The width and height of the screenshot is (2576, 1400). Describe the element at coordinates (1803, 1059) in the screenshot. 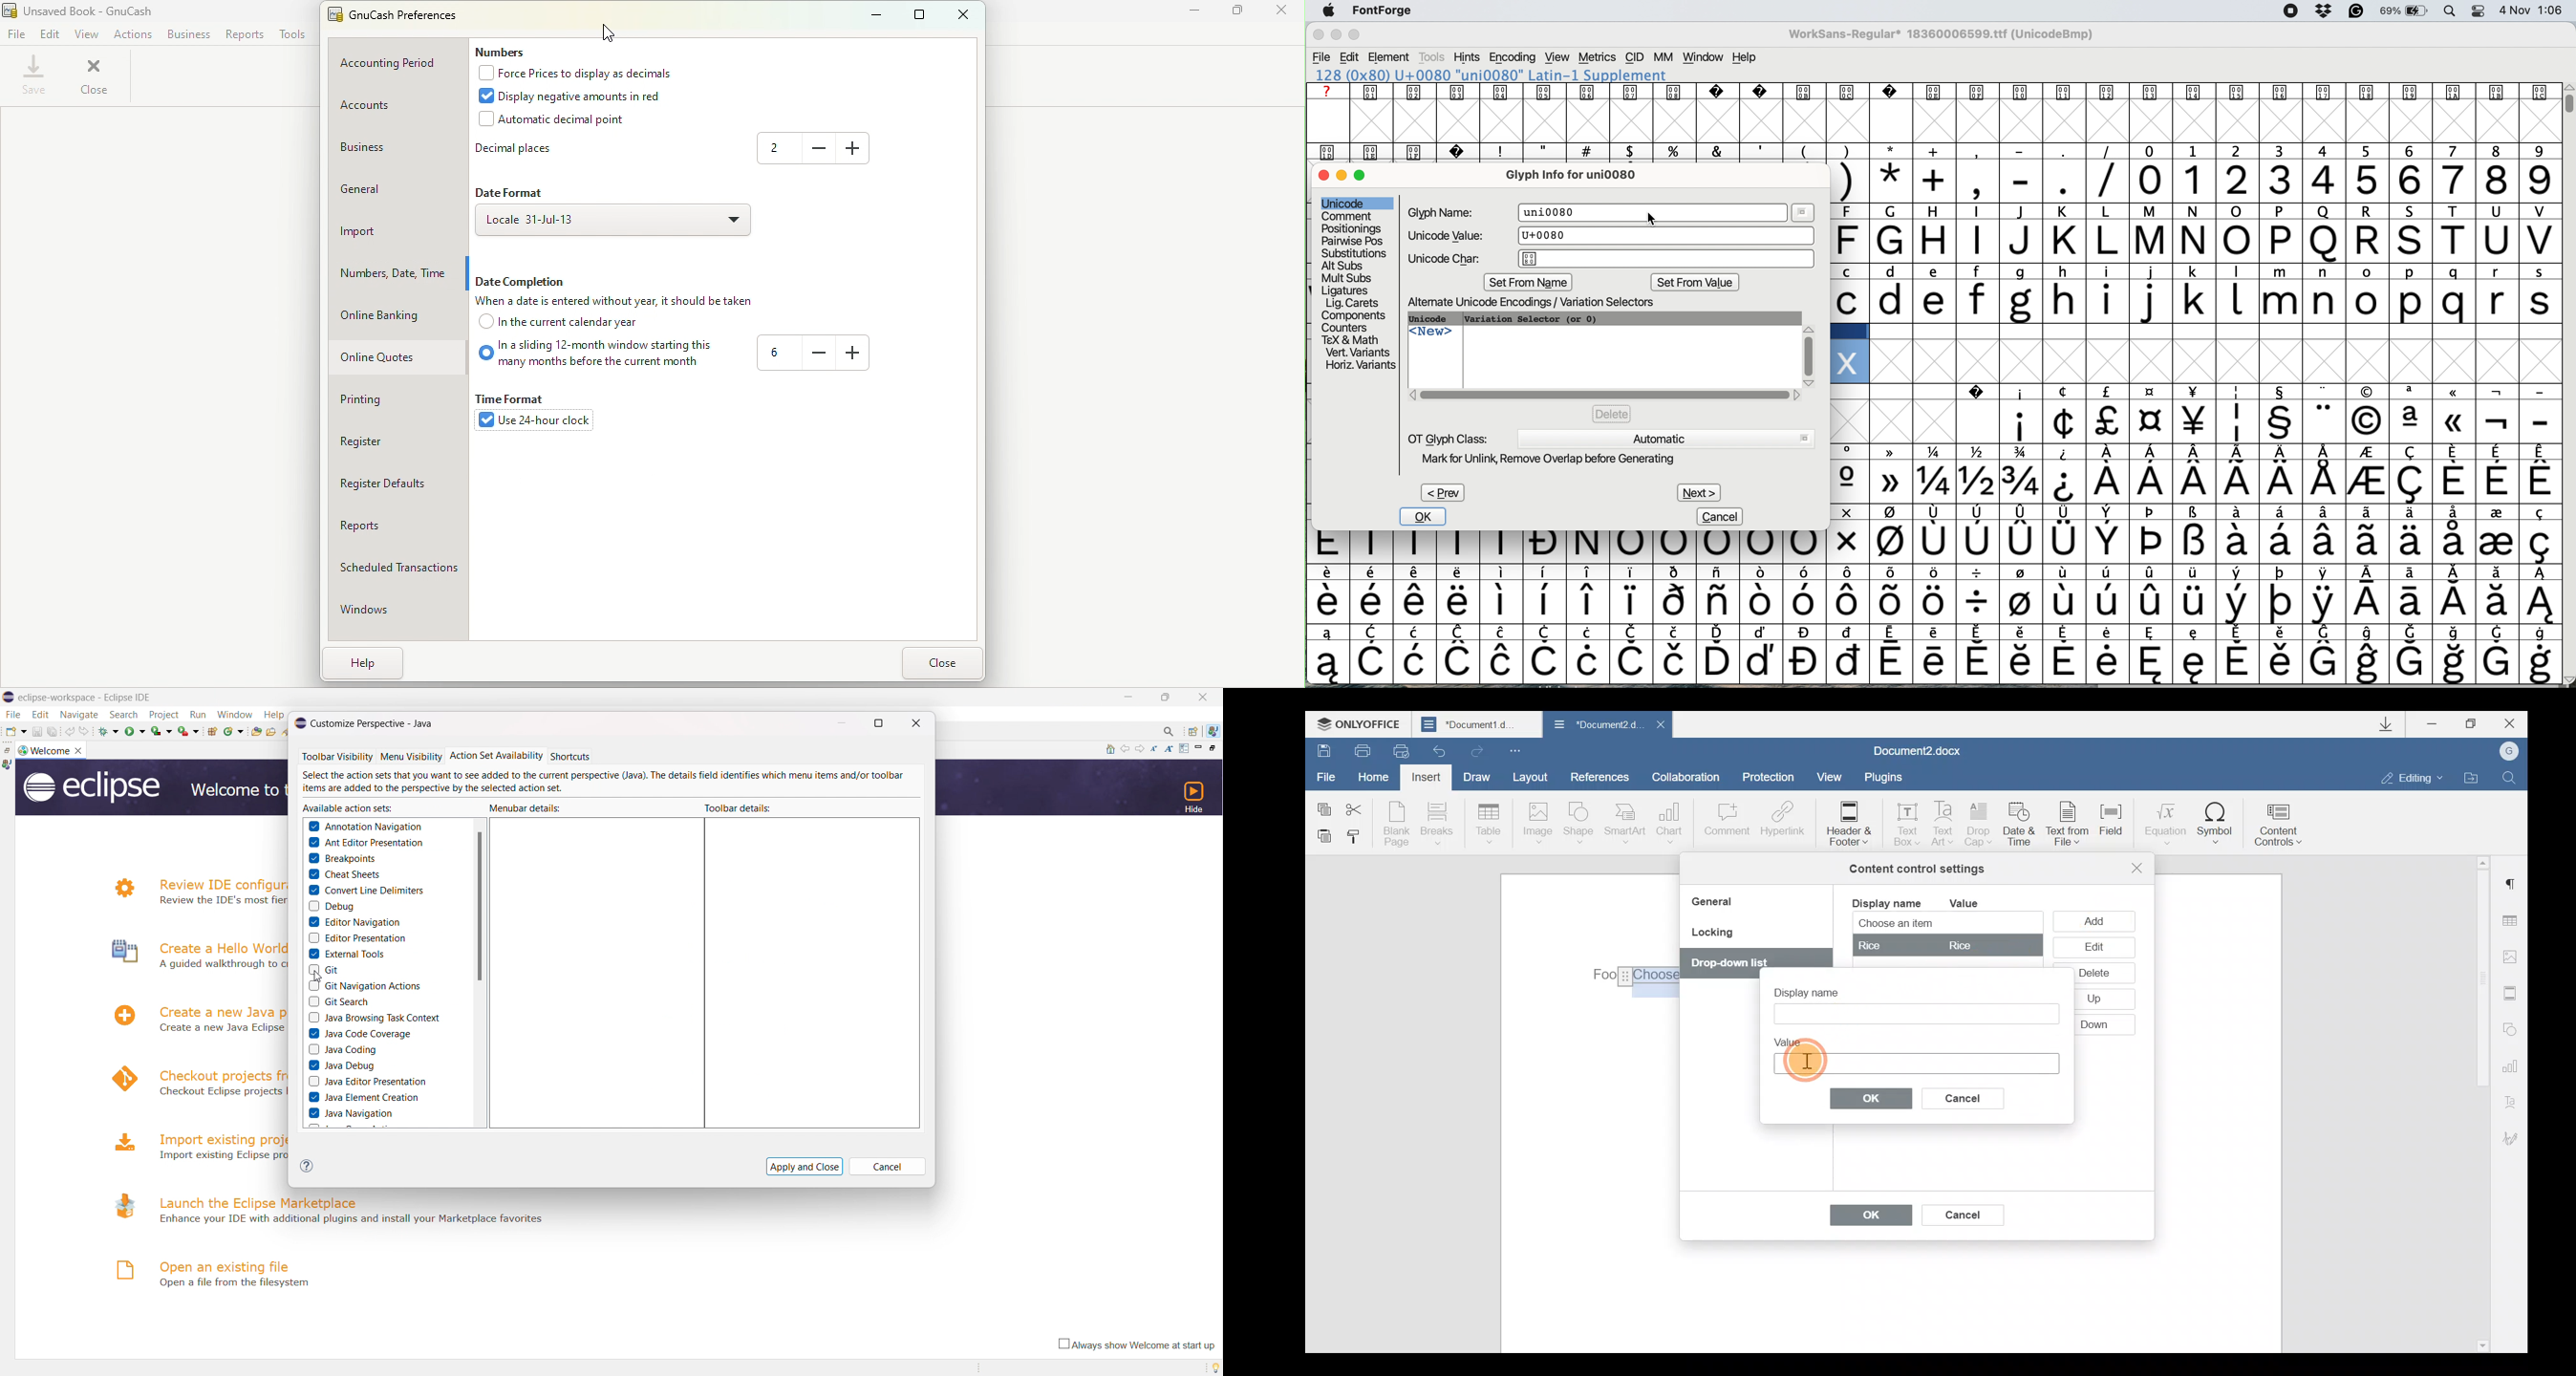

I see `Cursor` at that location.